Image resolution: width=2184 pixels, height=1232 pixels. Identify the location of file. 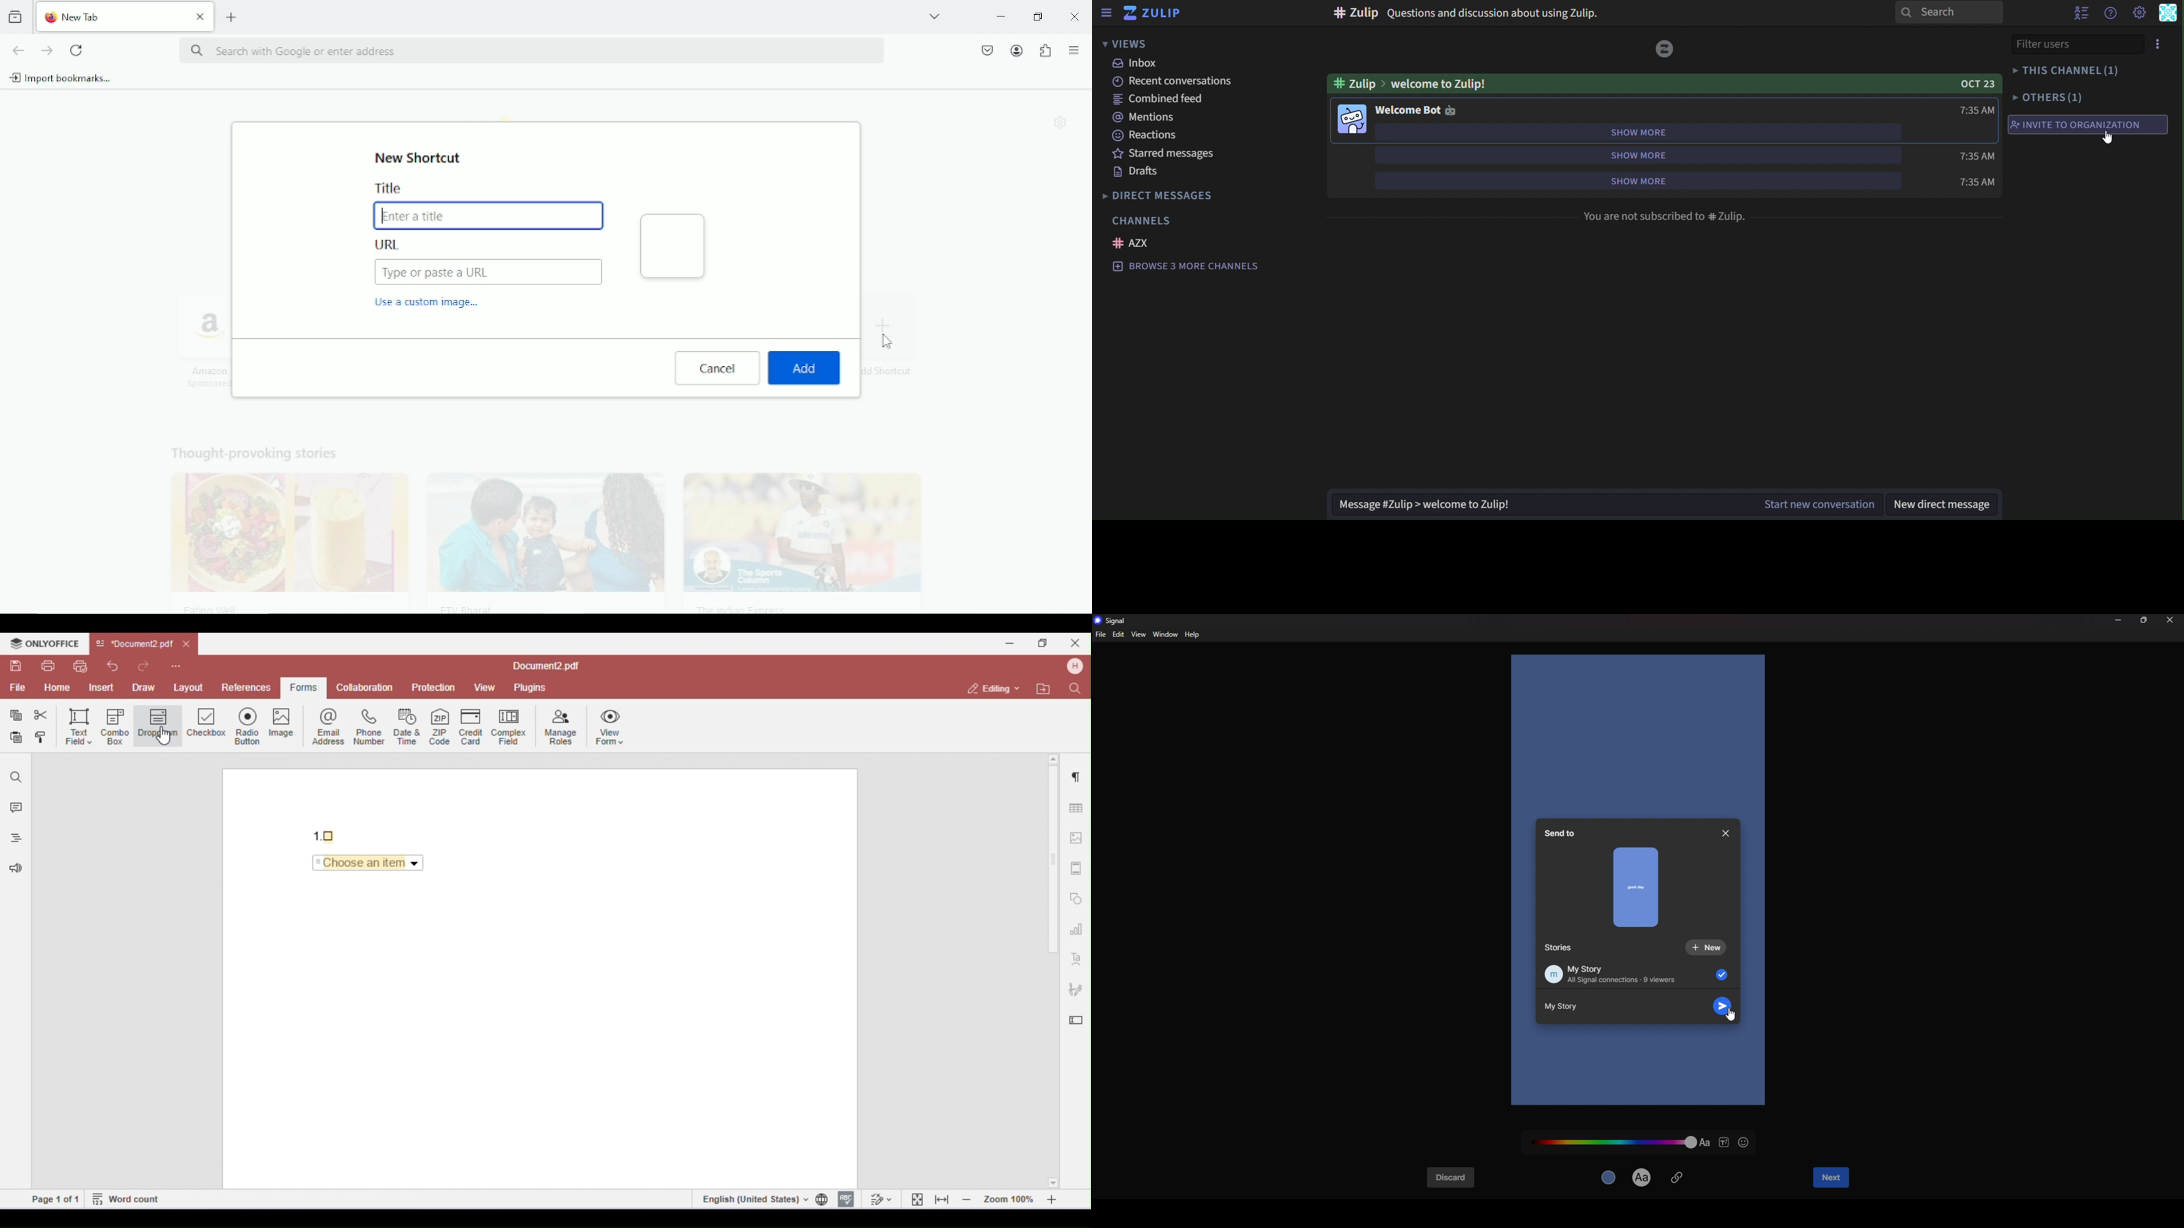
(1102, 634).